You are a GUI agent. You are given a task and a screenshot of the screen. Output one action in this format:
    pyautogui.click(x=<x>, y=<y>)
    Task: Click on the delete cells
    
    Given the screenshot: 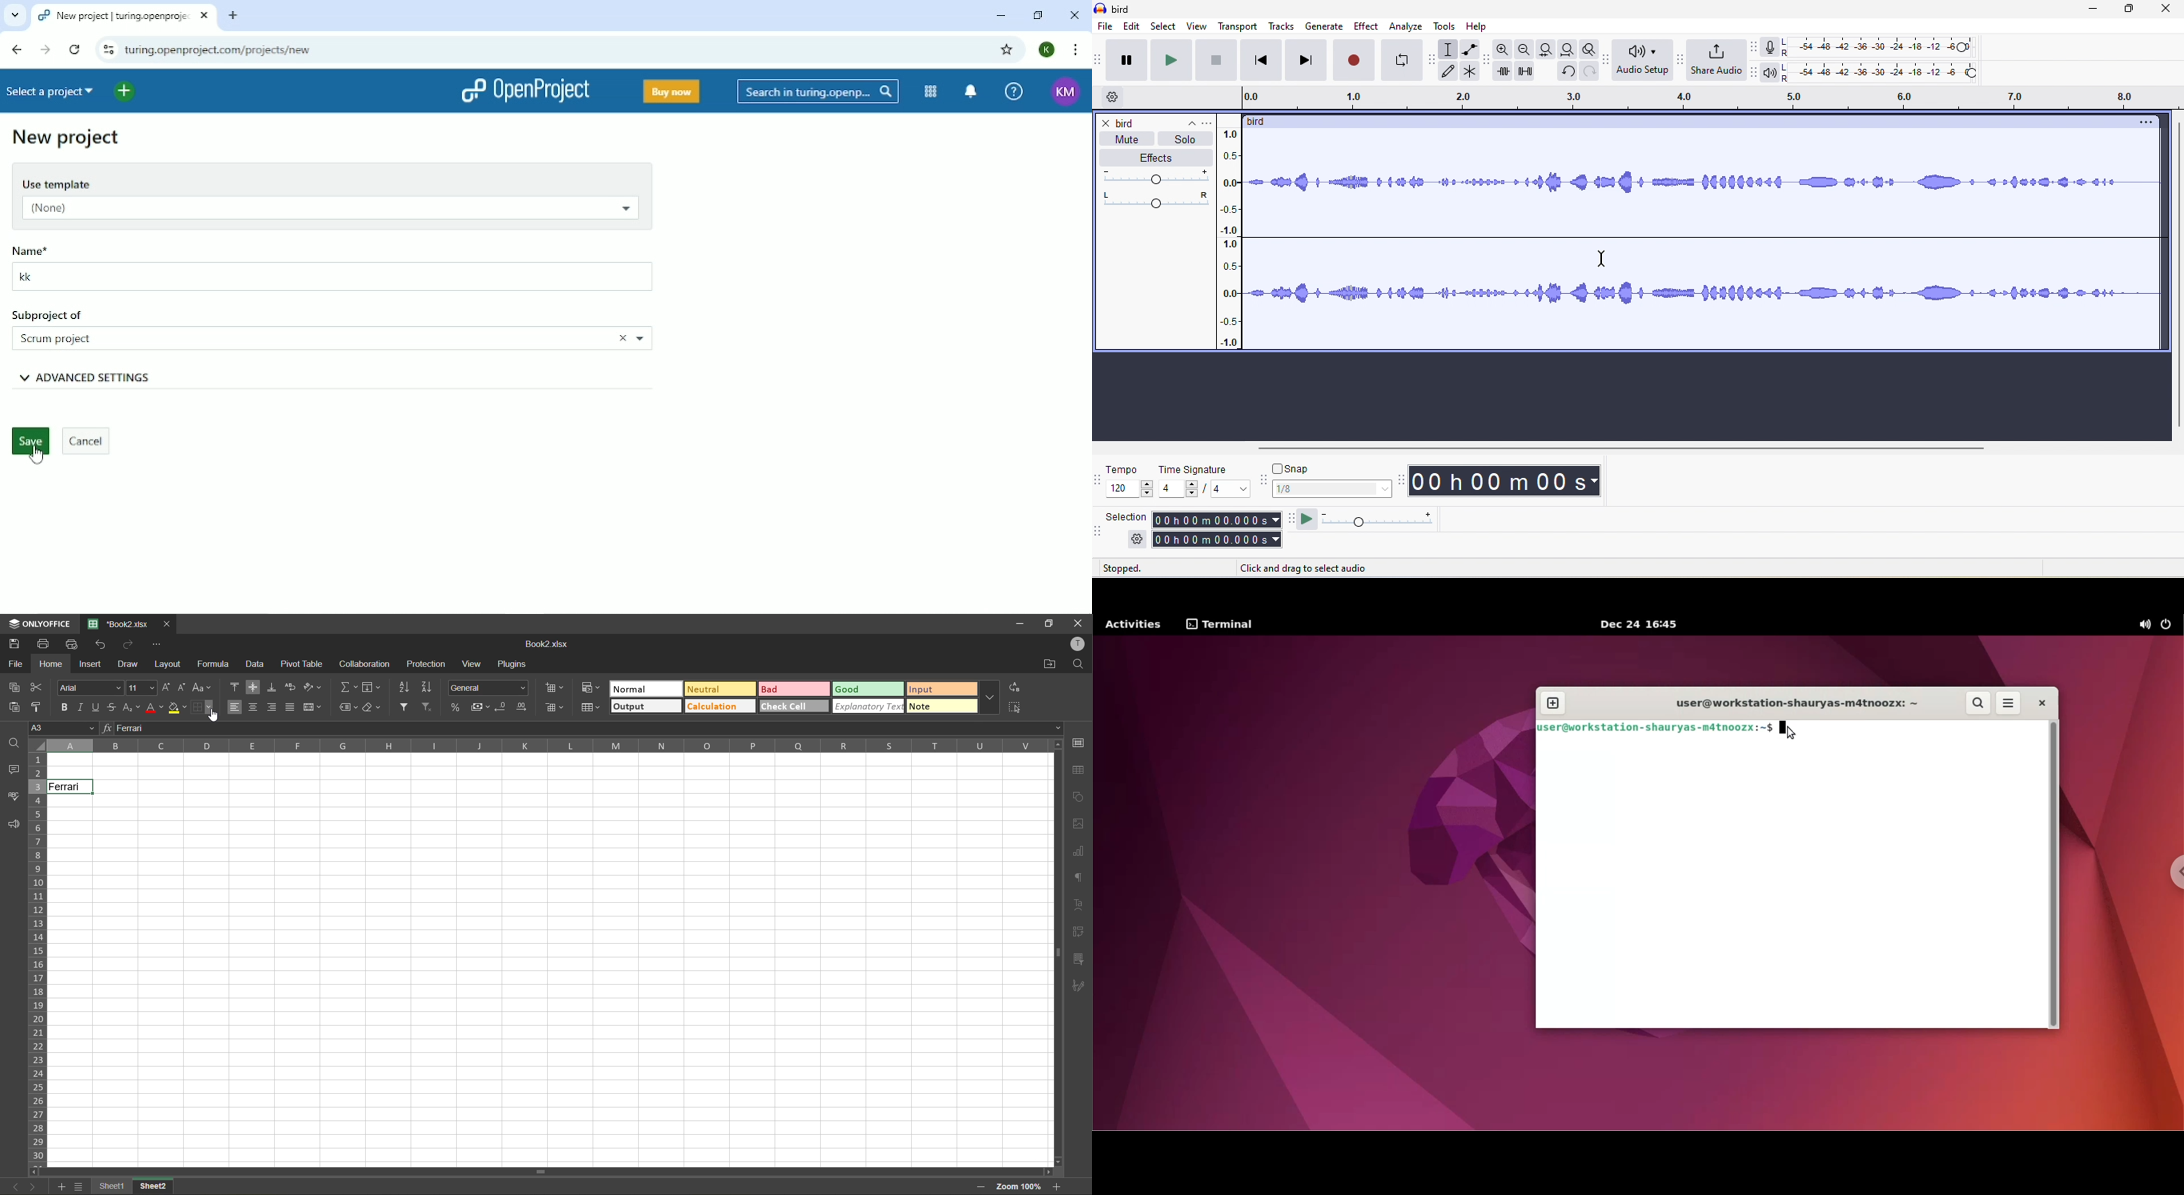 What is the action you would take?
    pyautogui.click(x=555, y=708)
    